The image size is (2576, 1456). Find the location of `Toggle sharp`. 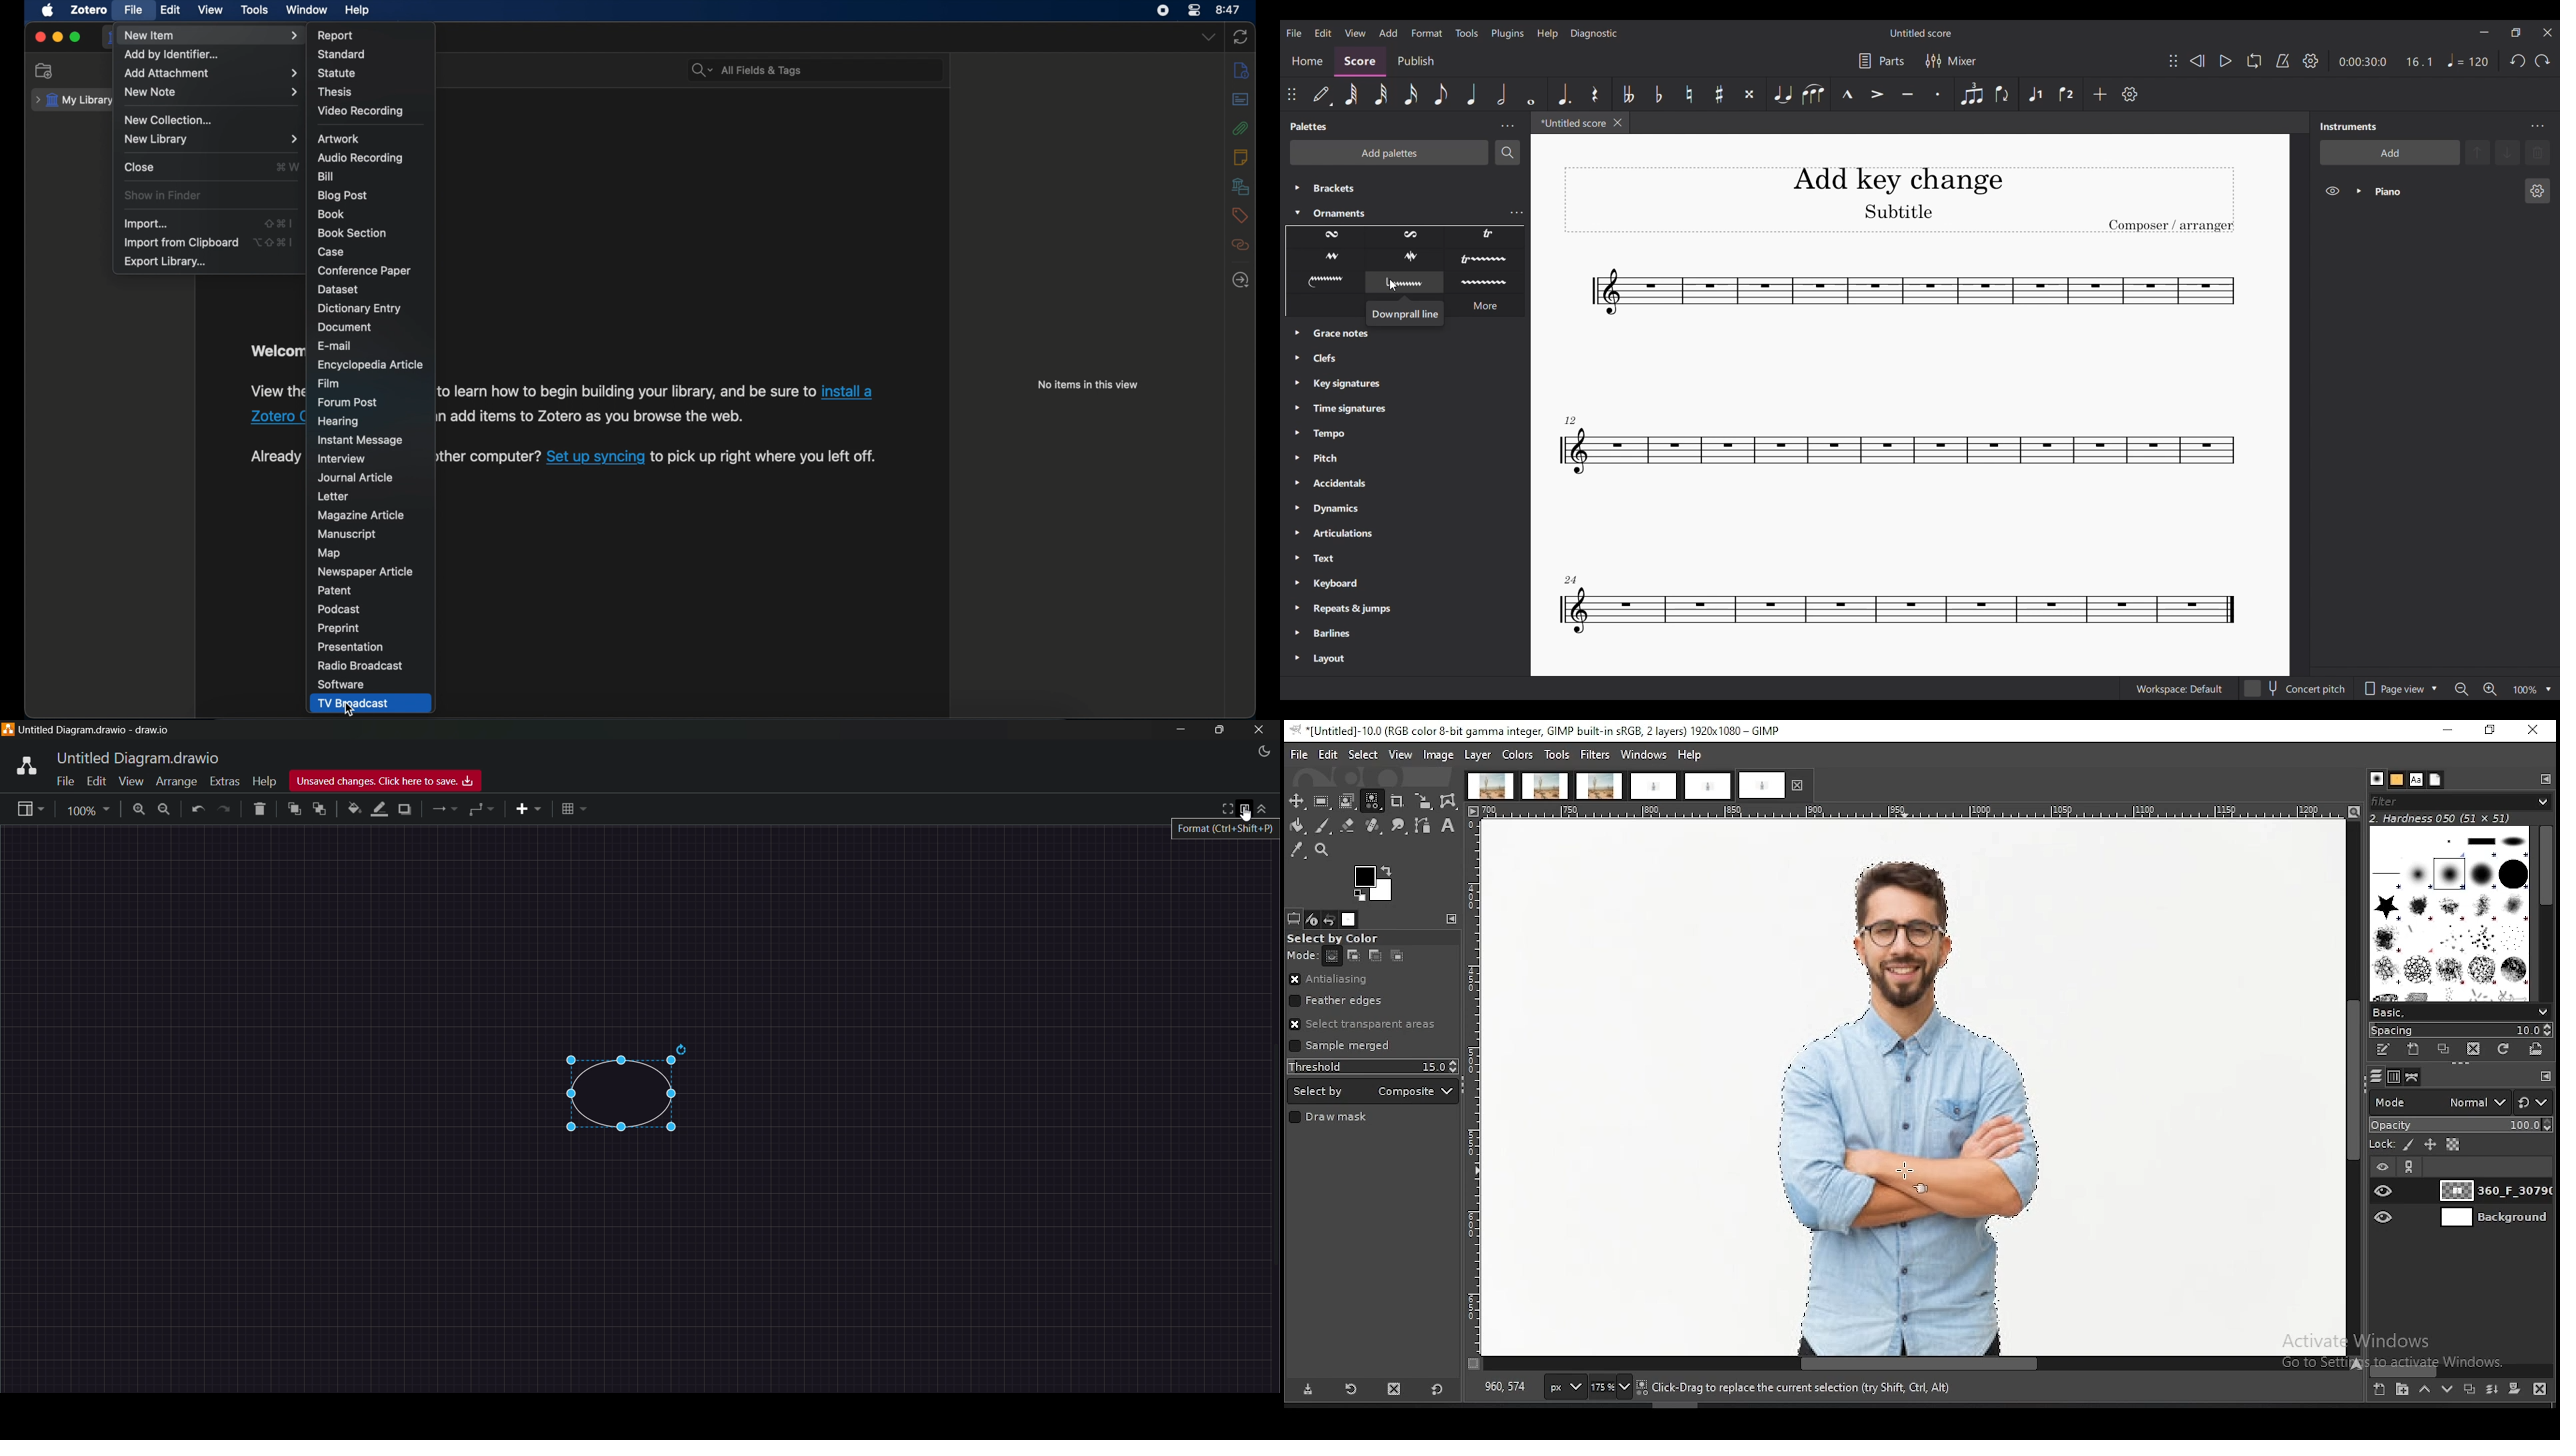

Toggle sharp is located at coordinates (1719, 95).